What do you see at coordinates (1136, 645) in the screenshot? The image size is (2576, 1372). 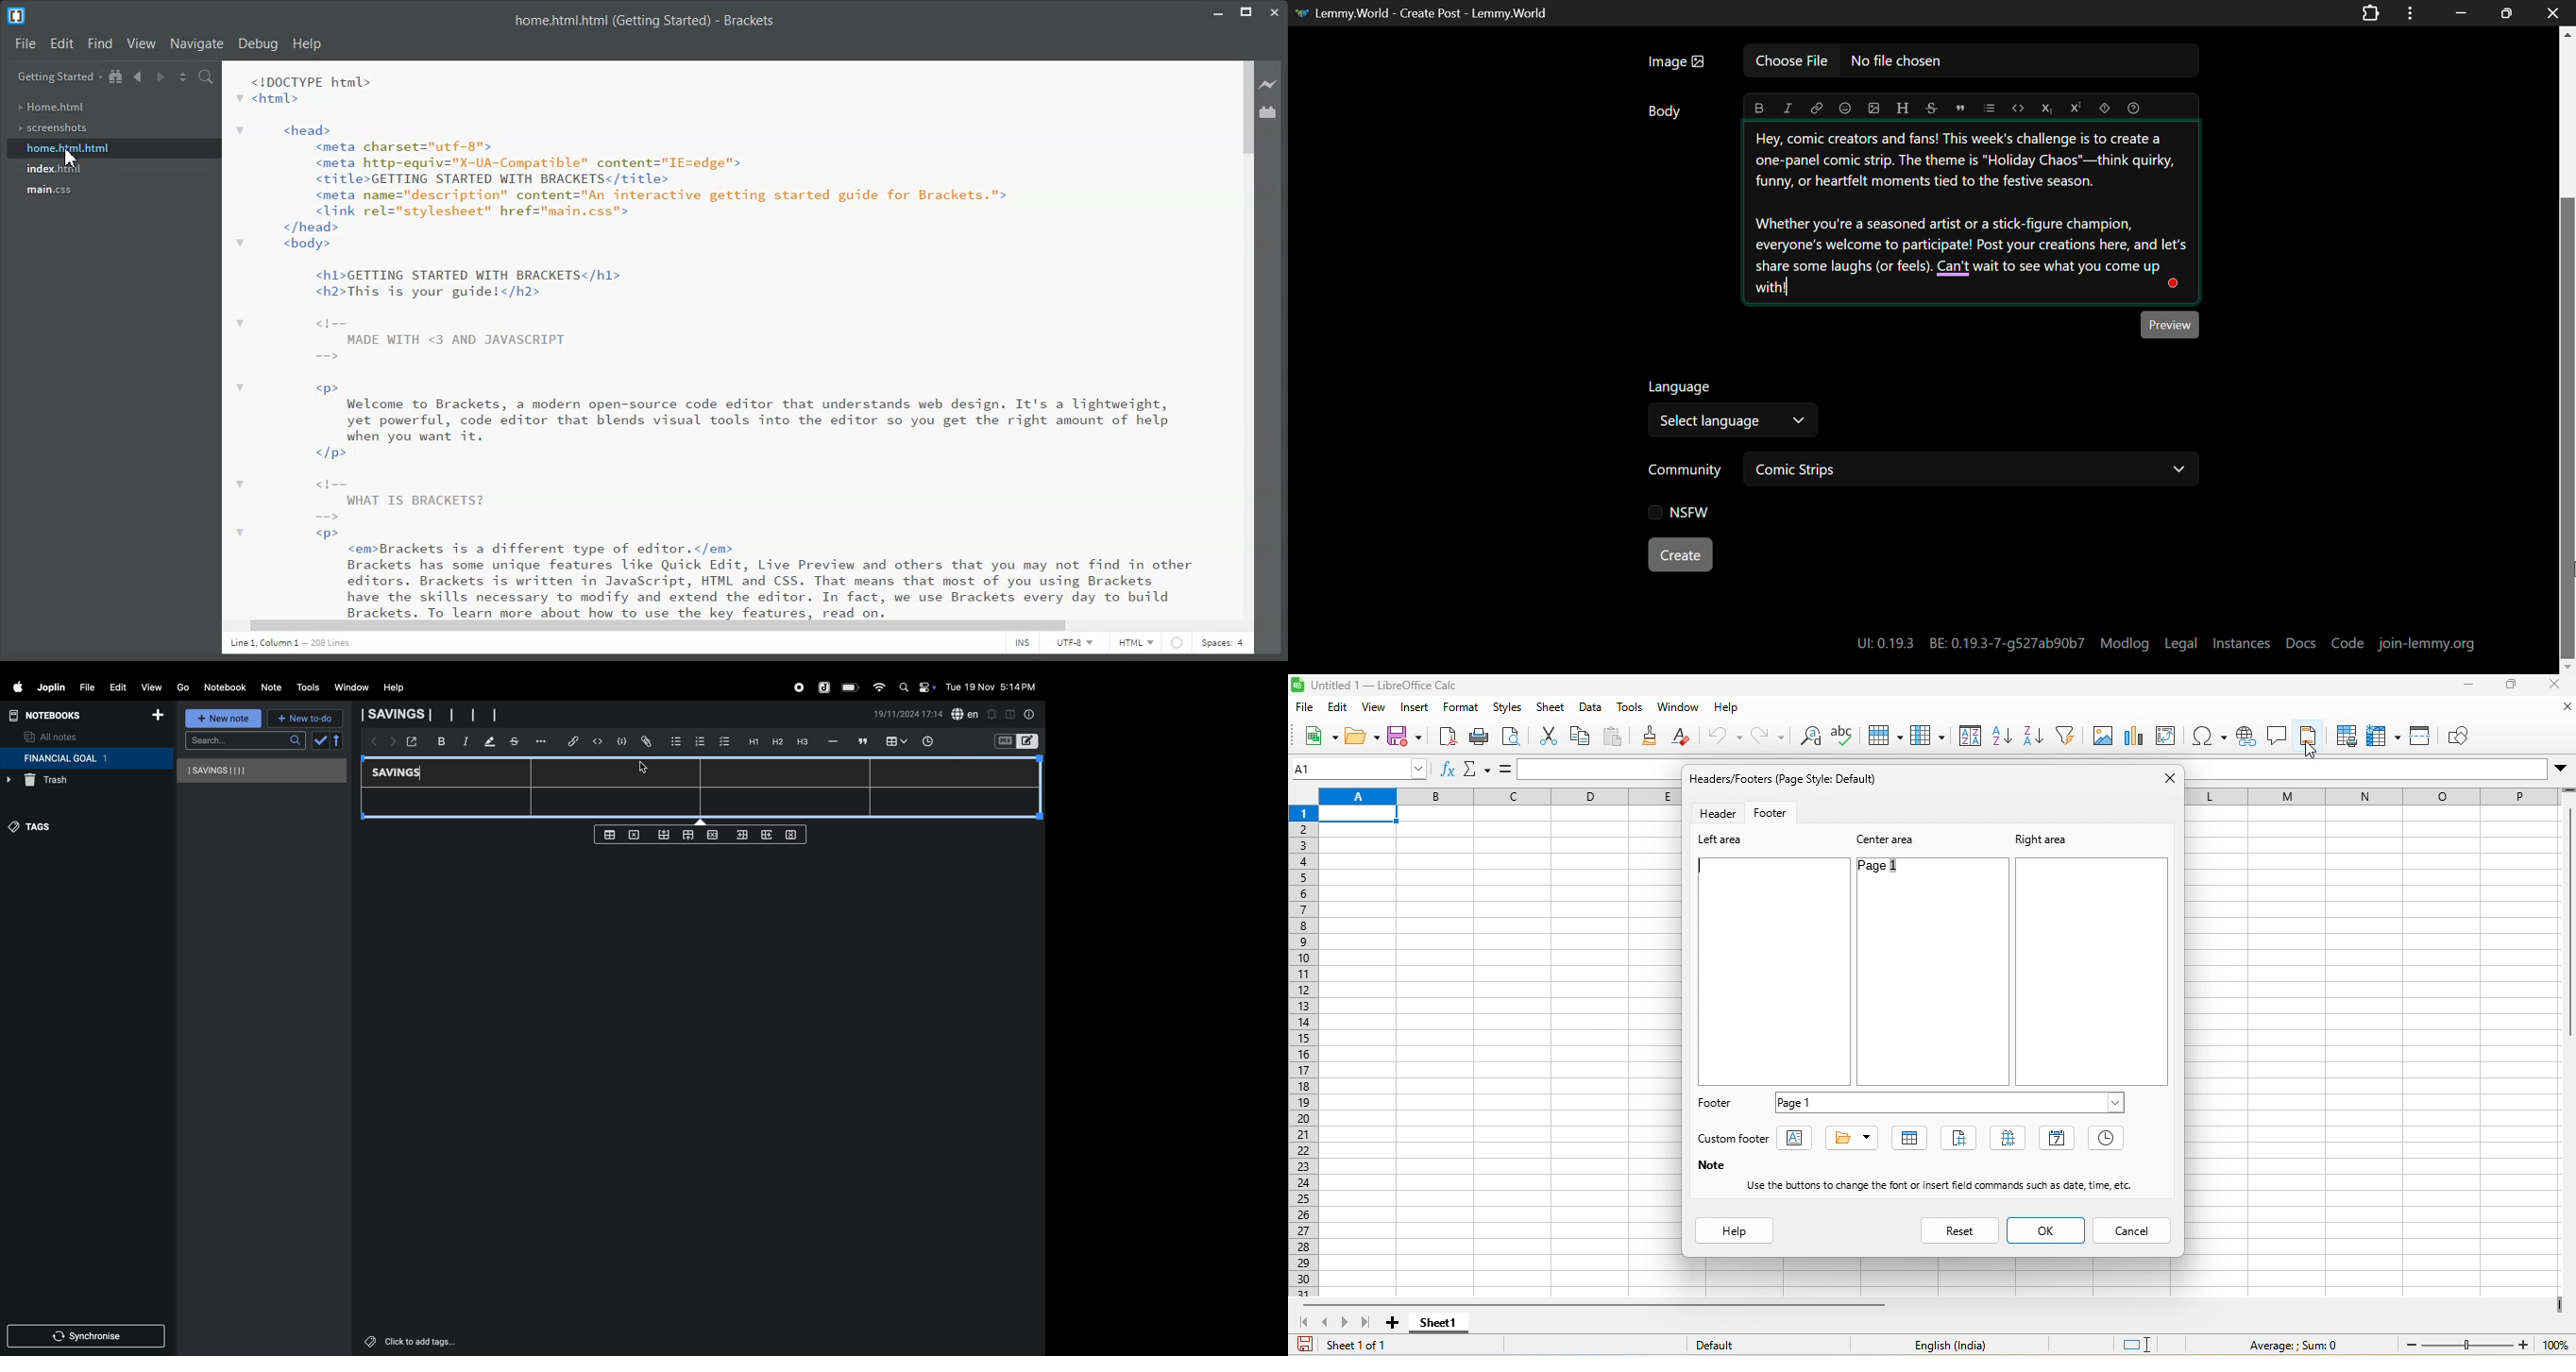 I see `HTML` at bounding box center [1136, 645].